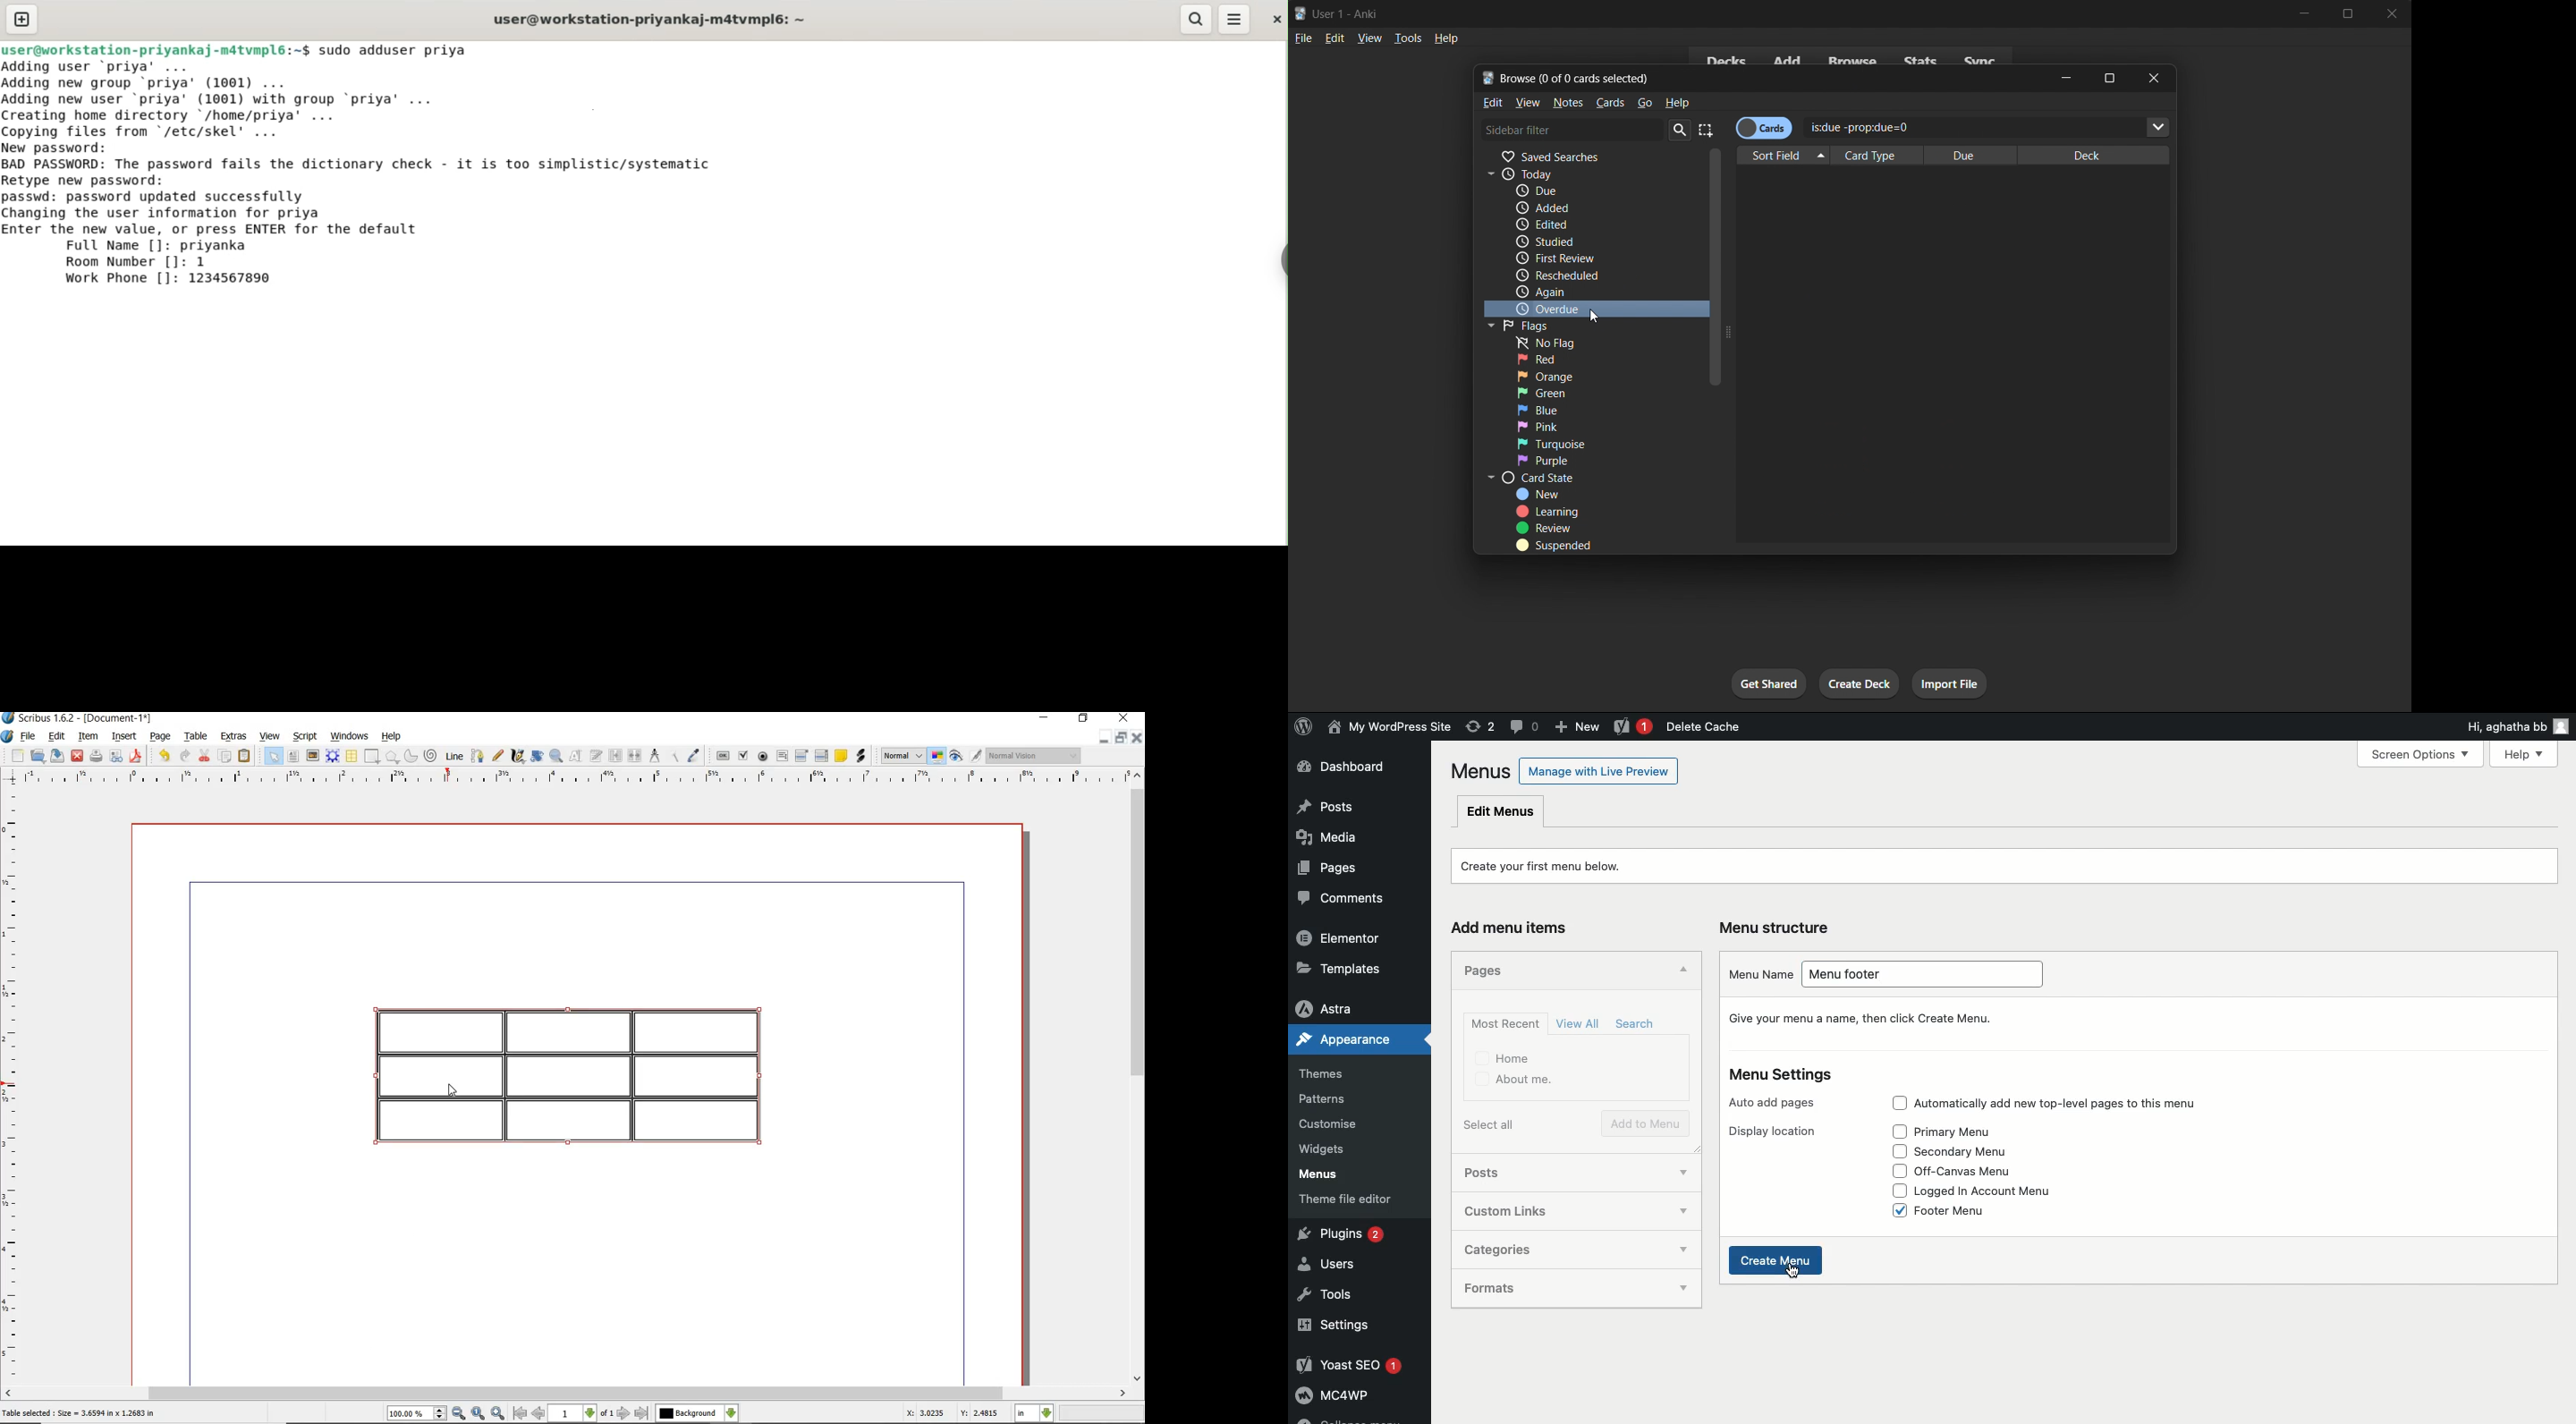 The width and height of the screenshot is (2576, 1428). Describe the element at coordinates (582, 1413) in the screenshot. I see `select current page` at that location.